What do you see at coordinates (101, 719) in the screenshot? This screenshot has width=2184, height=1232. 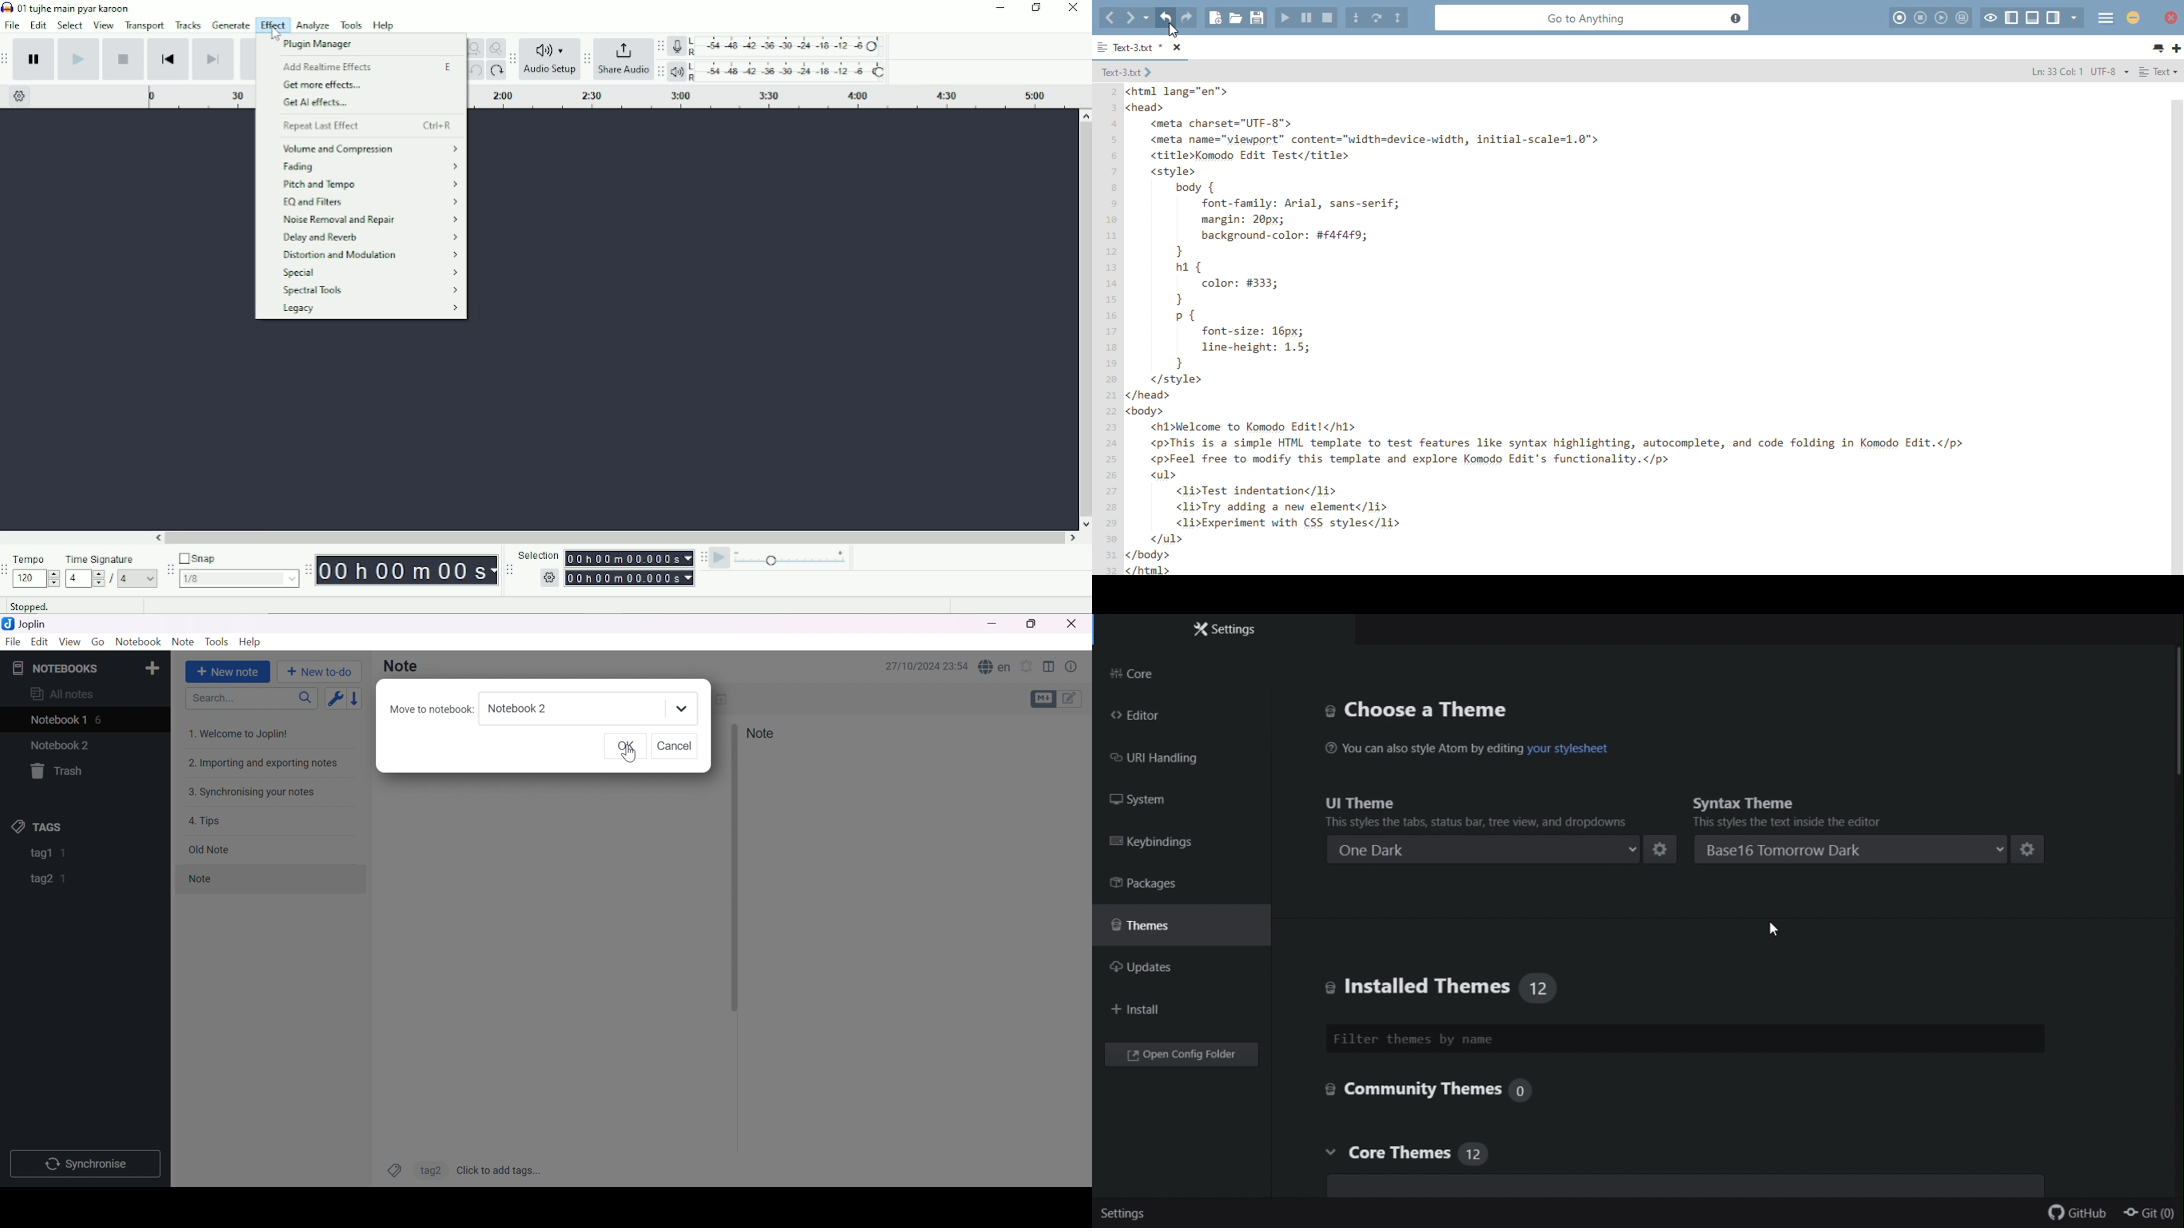 I see `6` at bounding box center [101, 719].